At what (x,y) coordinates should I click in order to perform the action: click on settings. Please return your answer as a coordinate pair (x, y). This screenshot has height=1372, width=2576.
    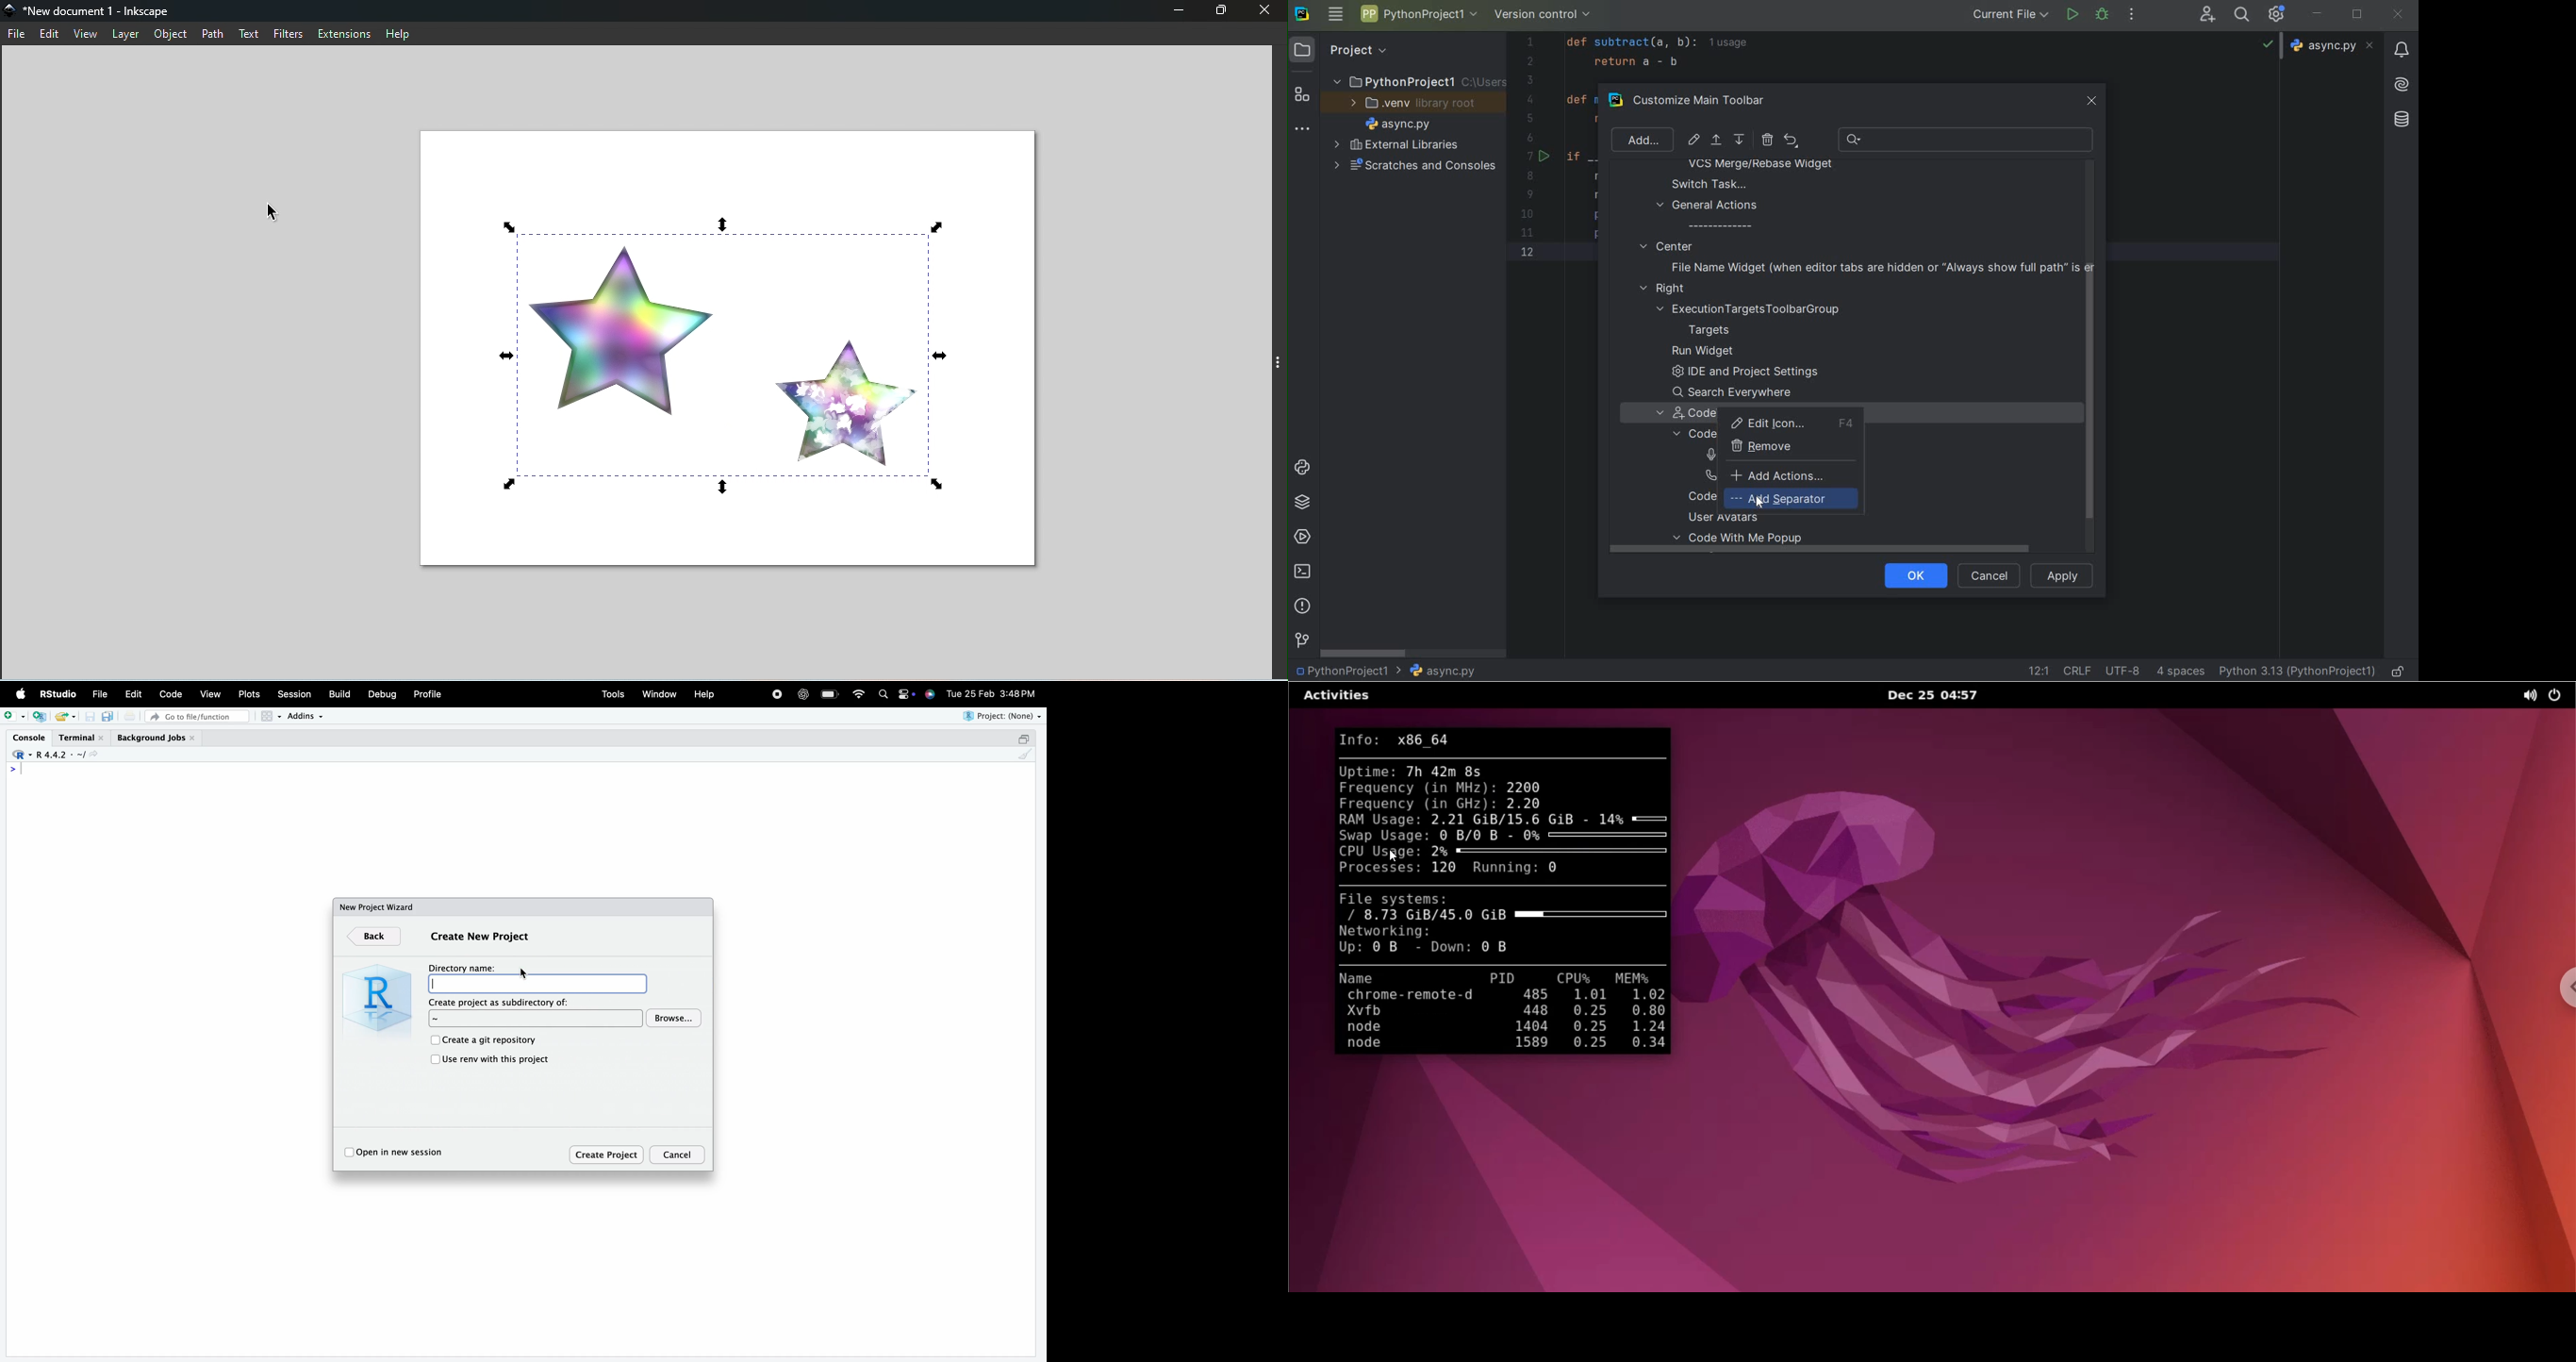
    Looking at the image, I should click on (906, 694).